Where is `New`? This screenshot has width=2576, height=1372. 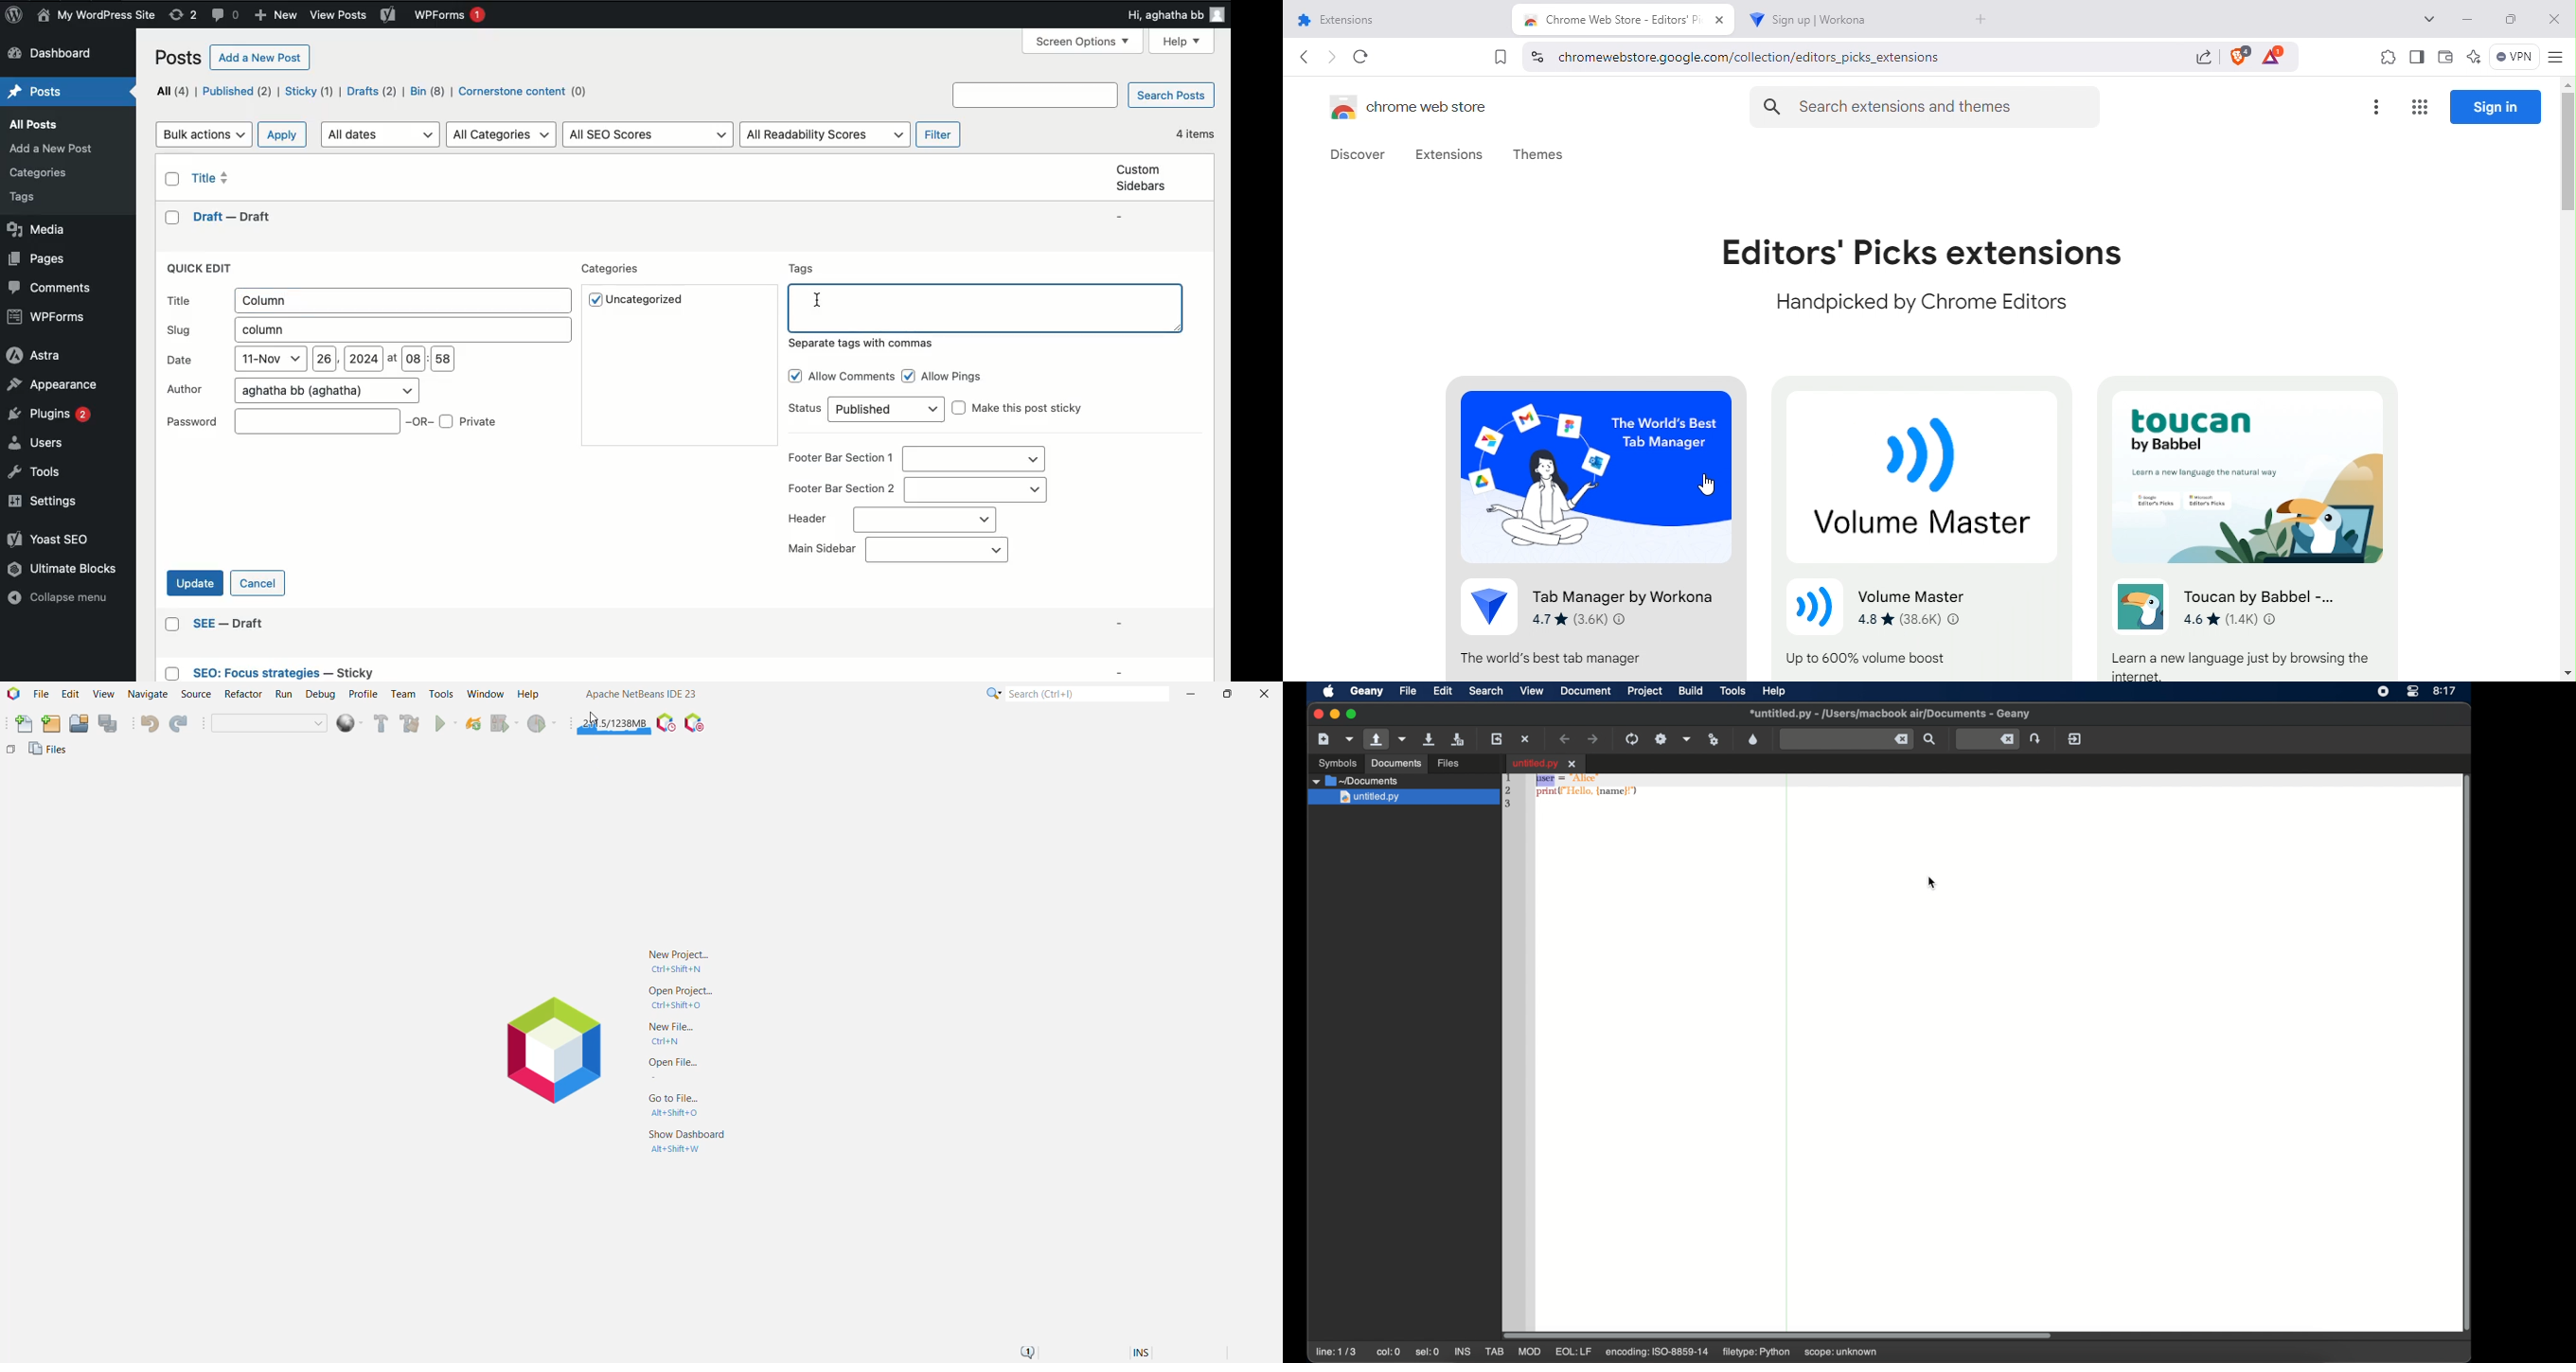
New is located at coordinates (278, 15).